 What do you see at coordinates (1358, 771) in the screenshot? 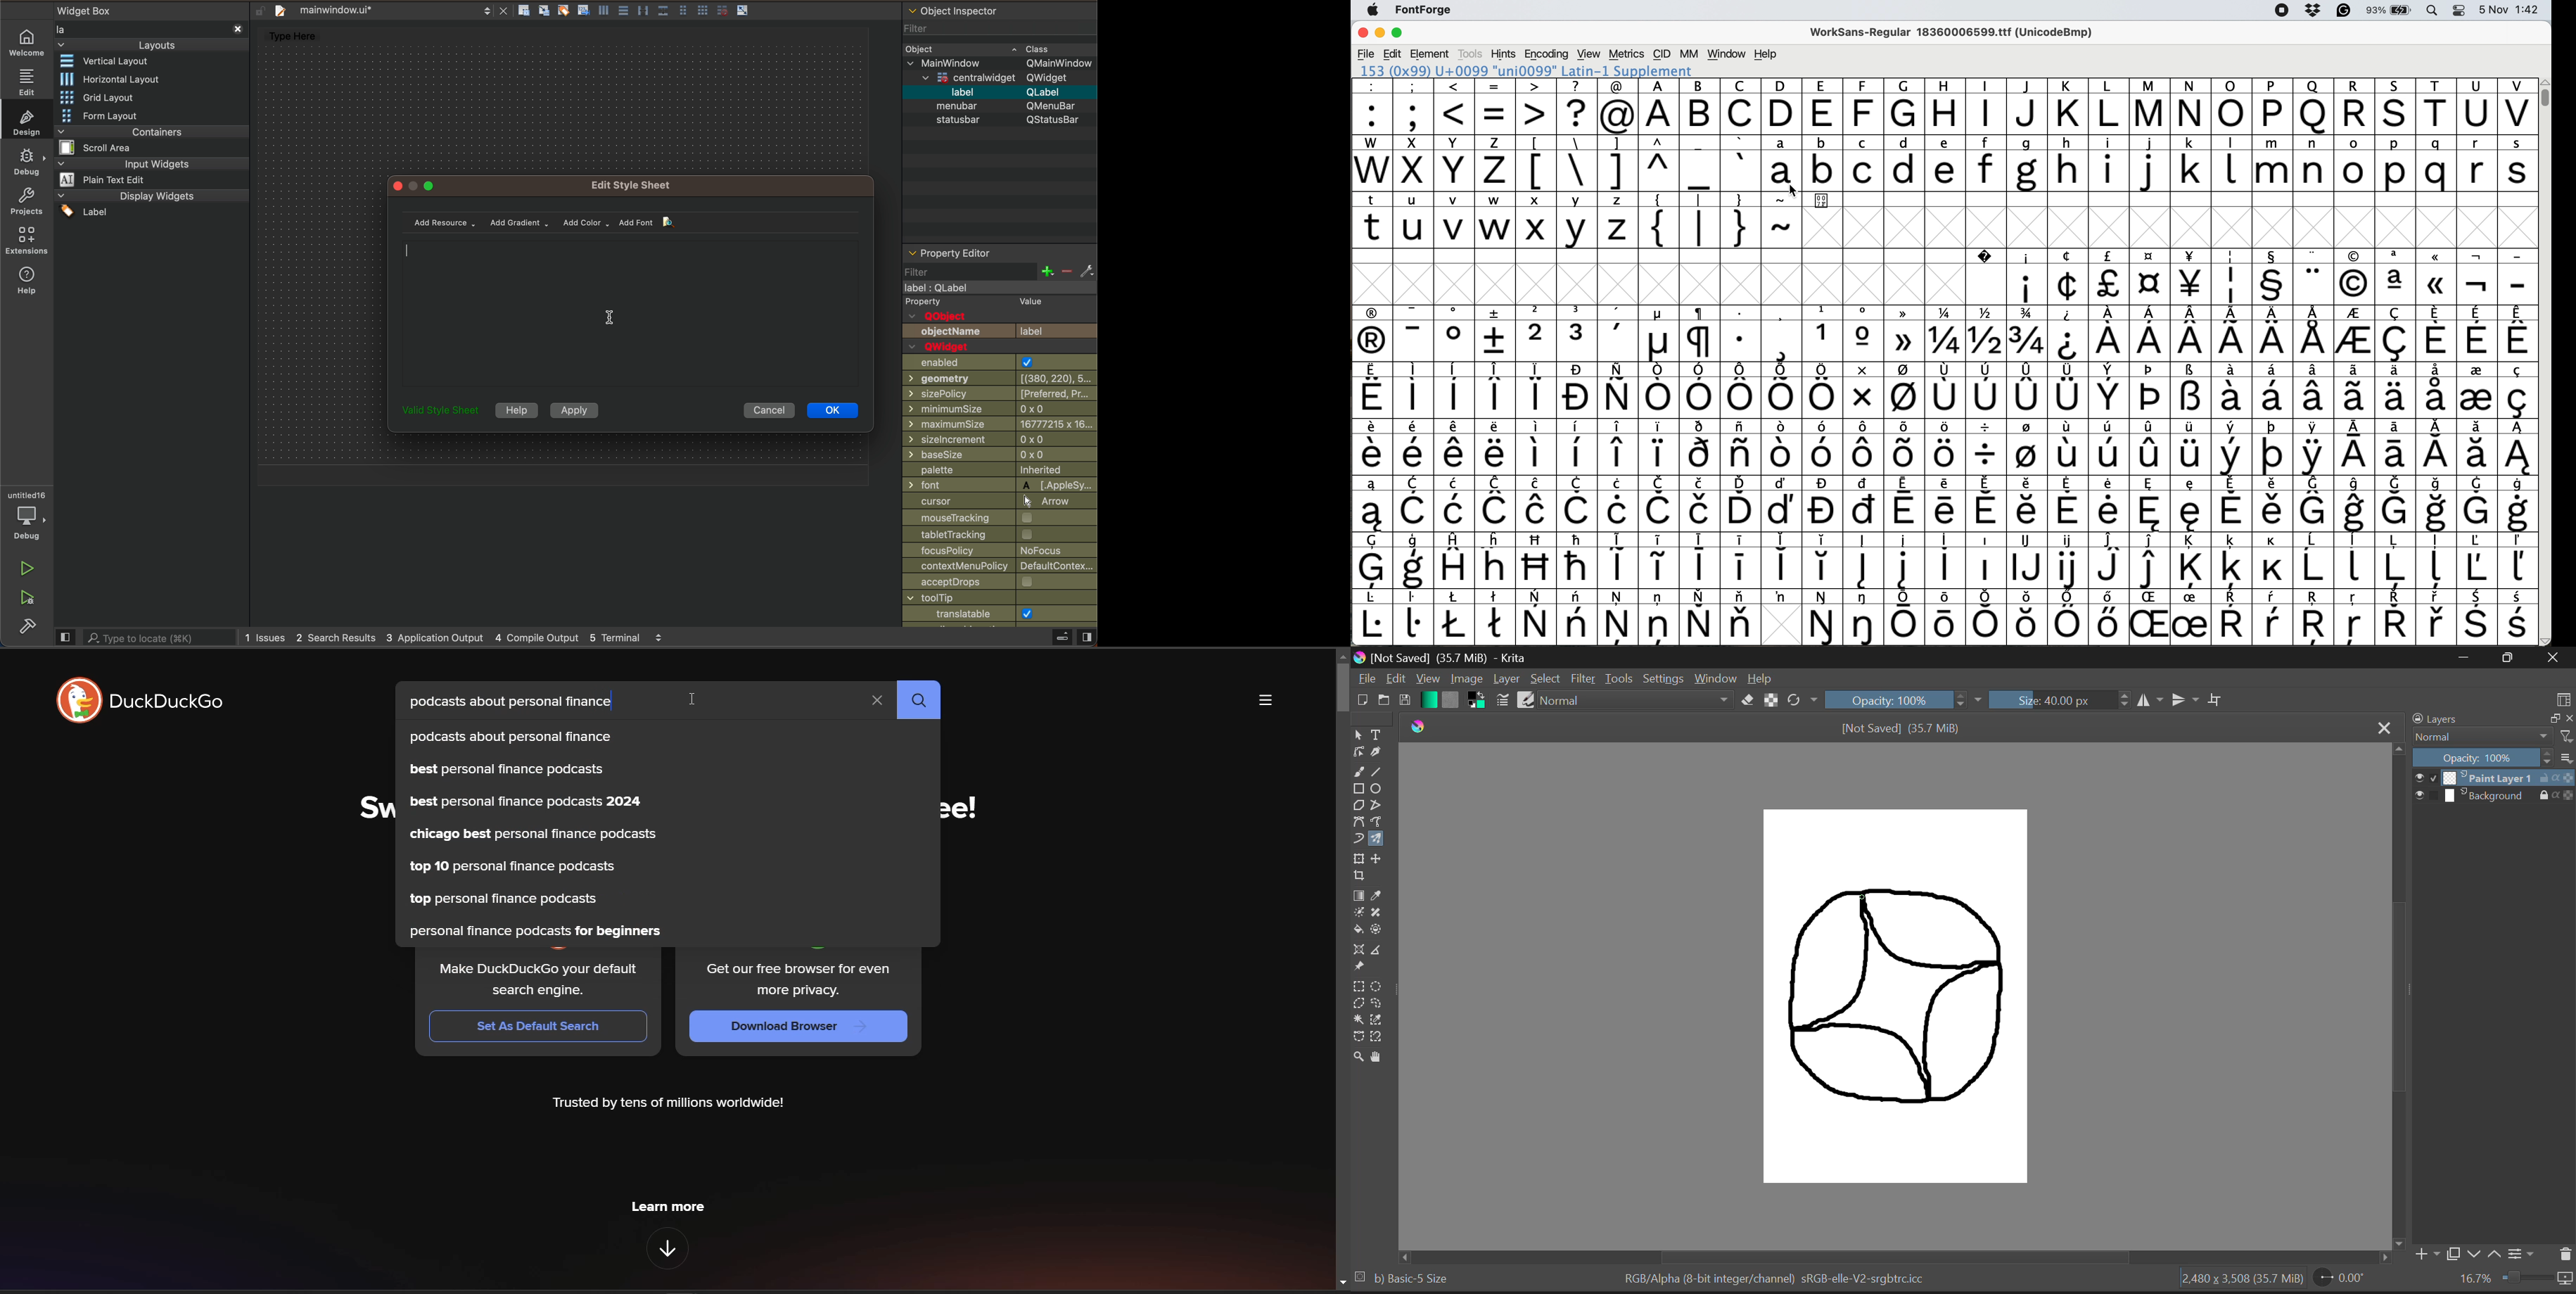
I see `Freehand` at bounding box center [1358, 771].